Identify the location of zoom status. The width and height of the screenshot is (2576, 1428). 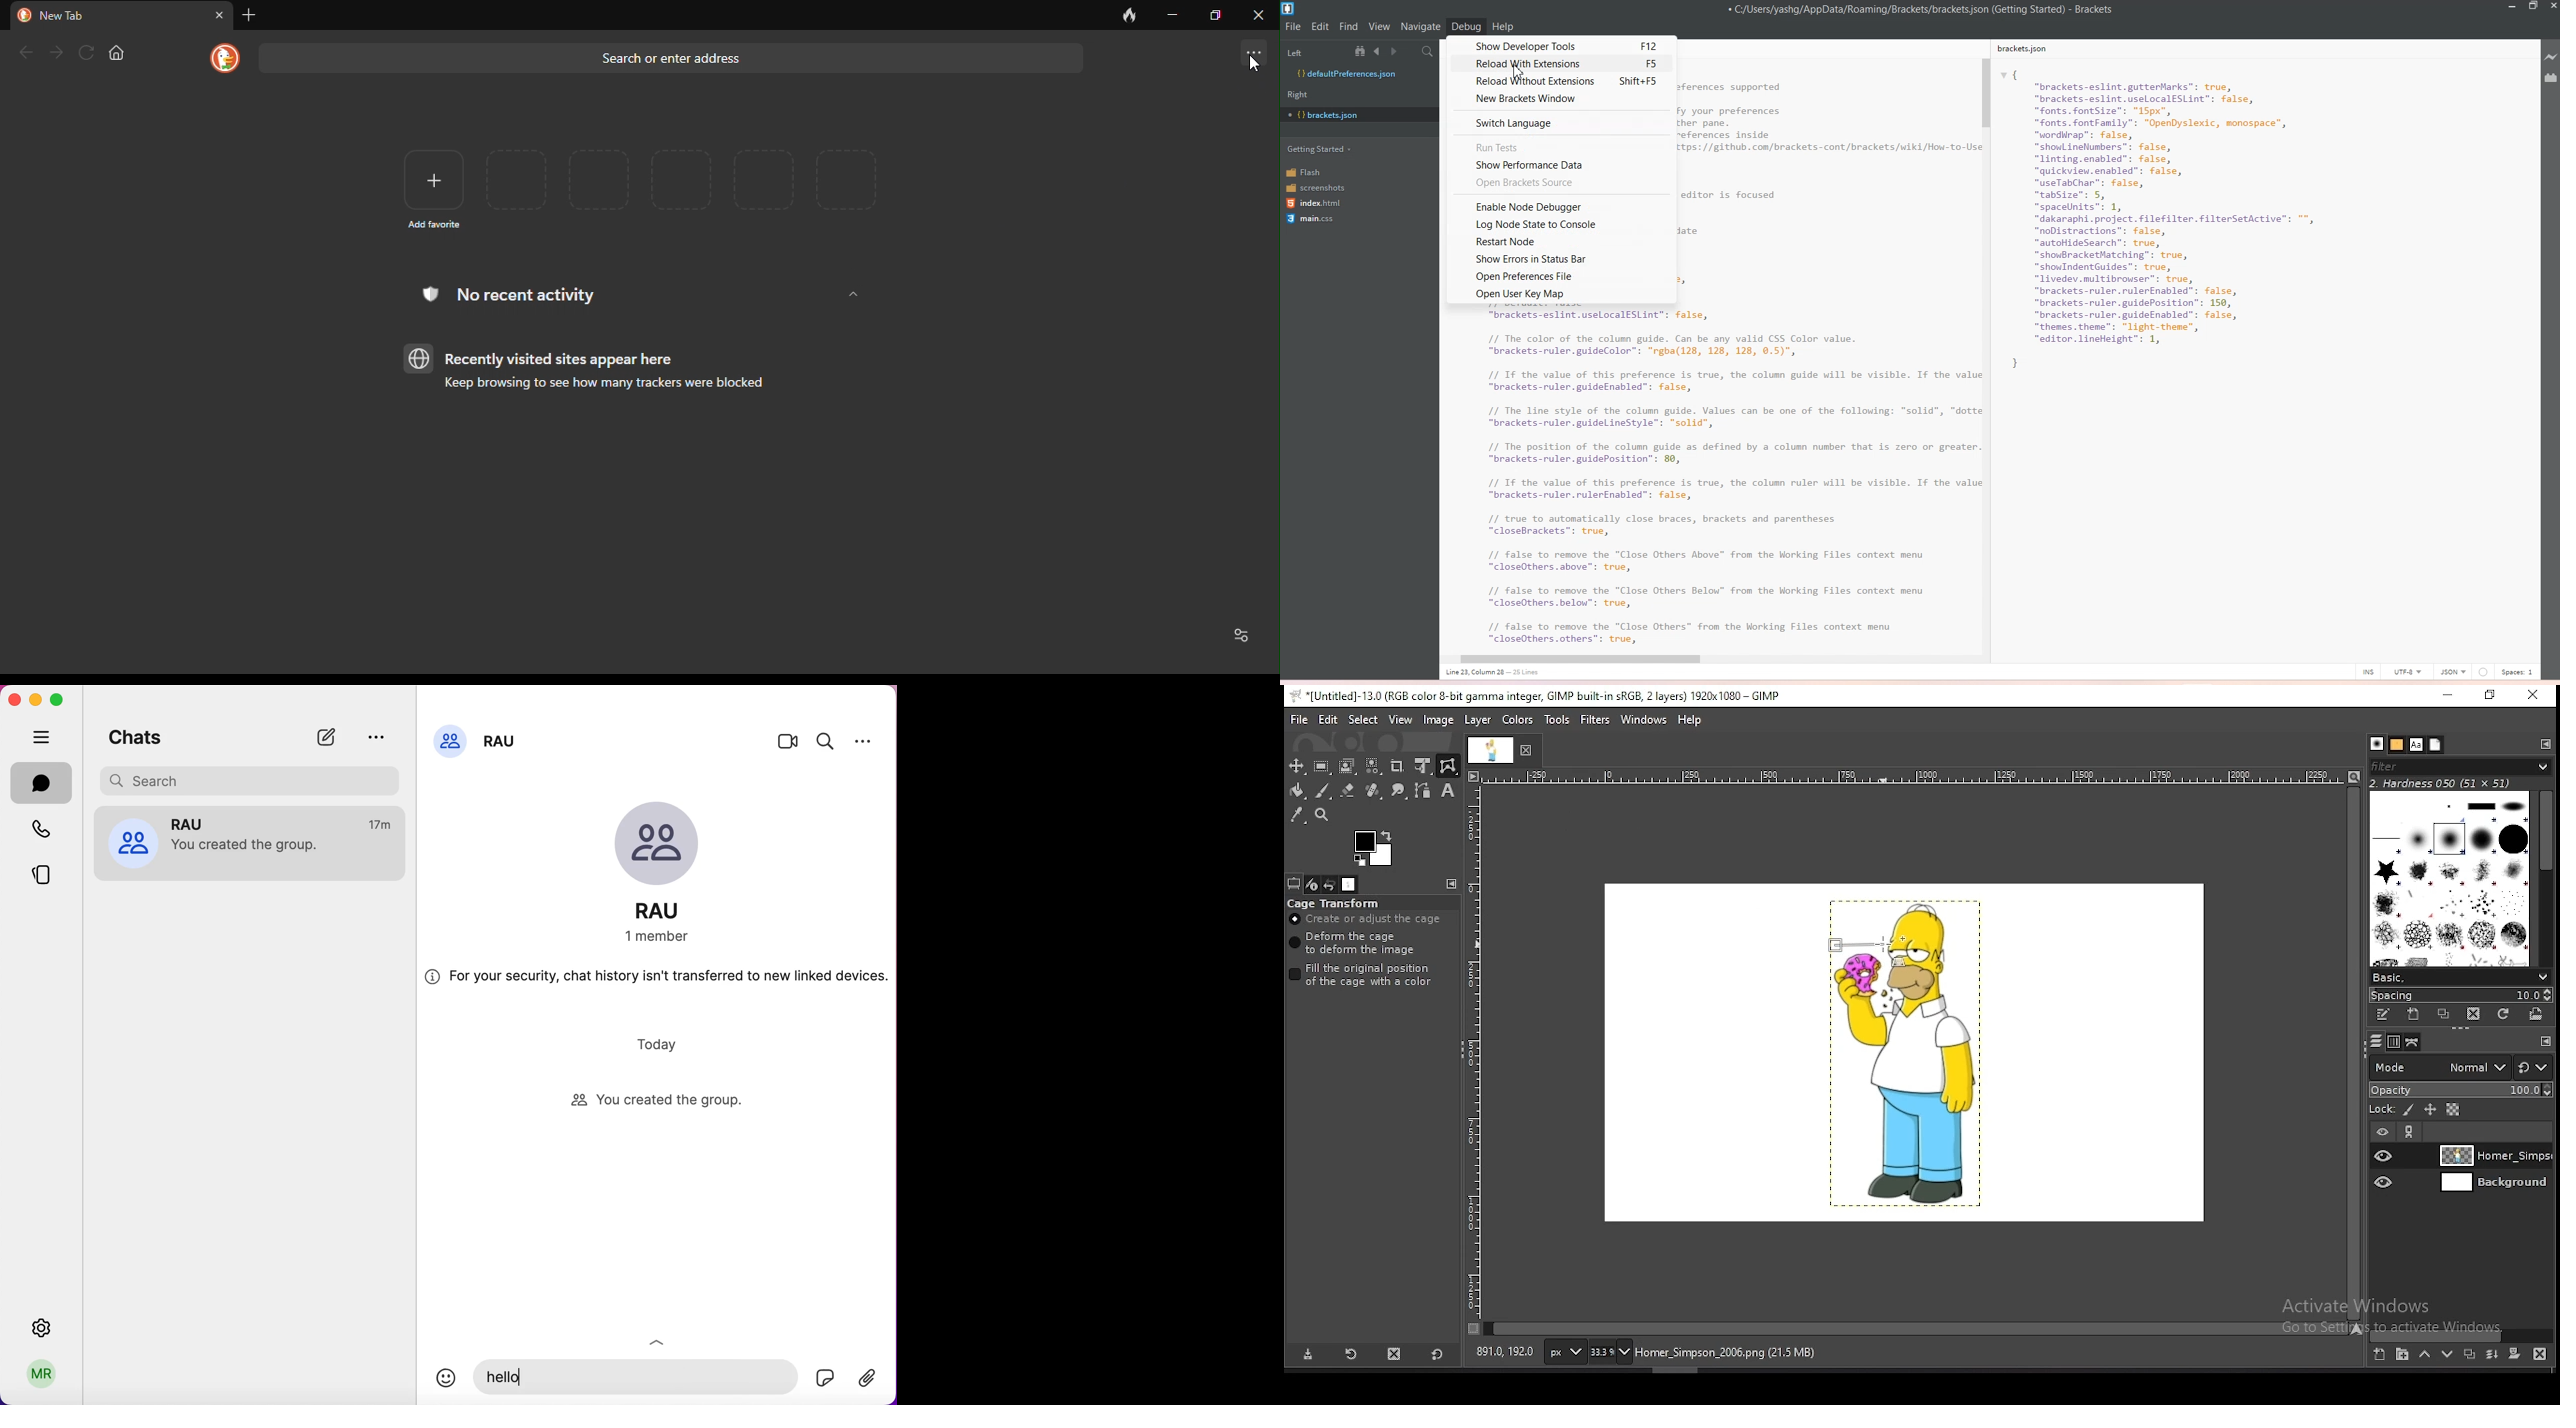
(1609, 1352).